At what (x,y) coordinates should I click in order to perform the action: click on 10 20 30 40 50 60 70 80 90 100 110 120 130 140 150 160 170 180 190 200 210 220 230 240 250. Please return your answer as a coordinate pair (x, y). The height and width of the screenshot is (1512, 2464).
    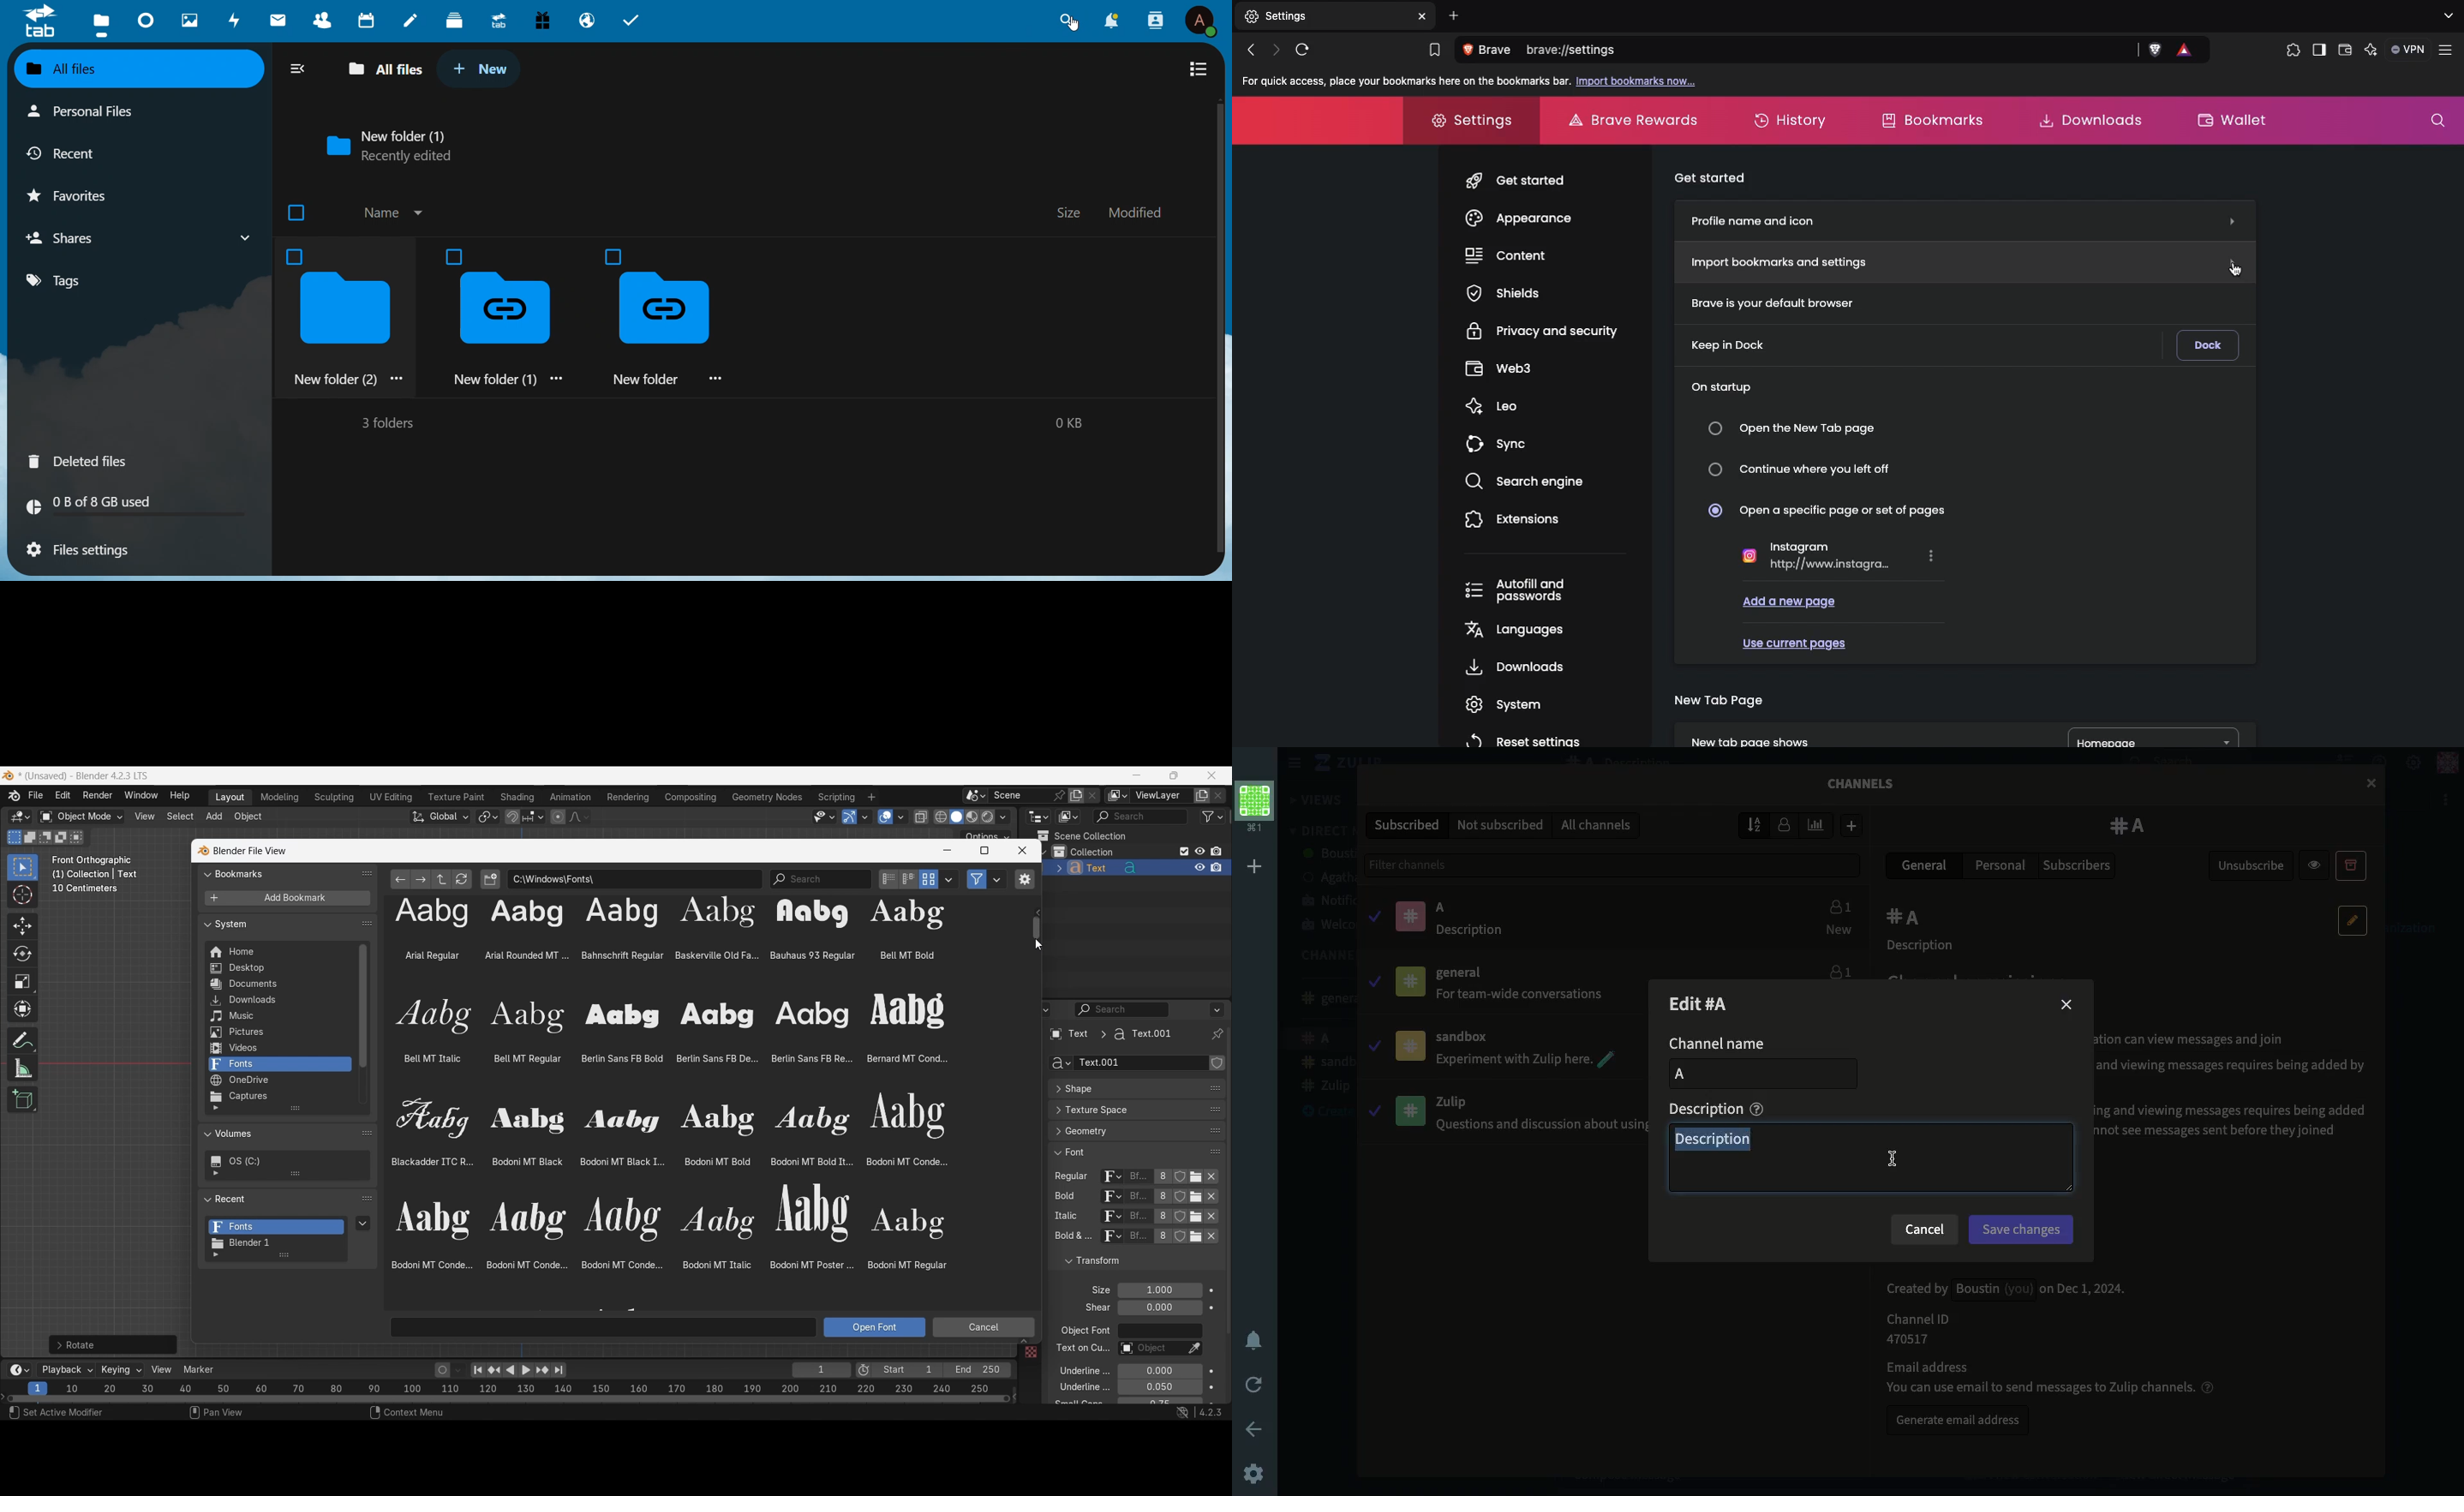
    Looking at the image, I should click on (531, 1388).